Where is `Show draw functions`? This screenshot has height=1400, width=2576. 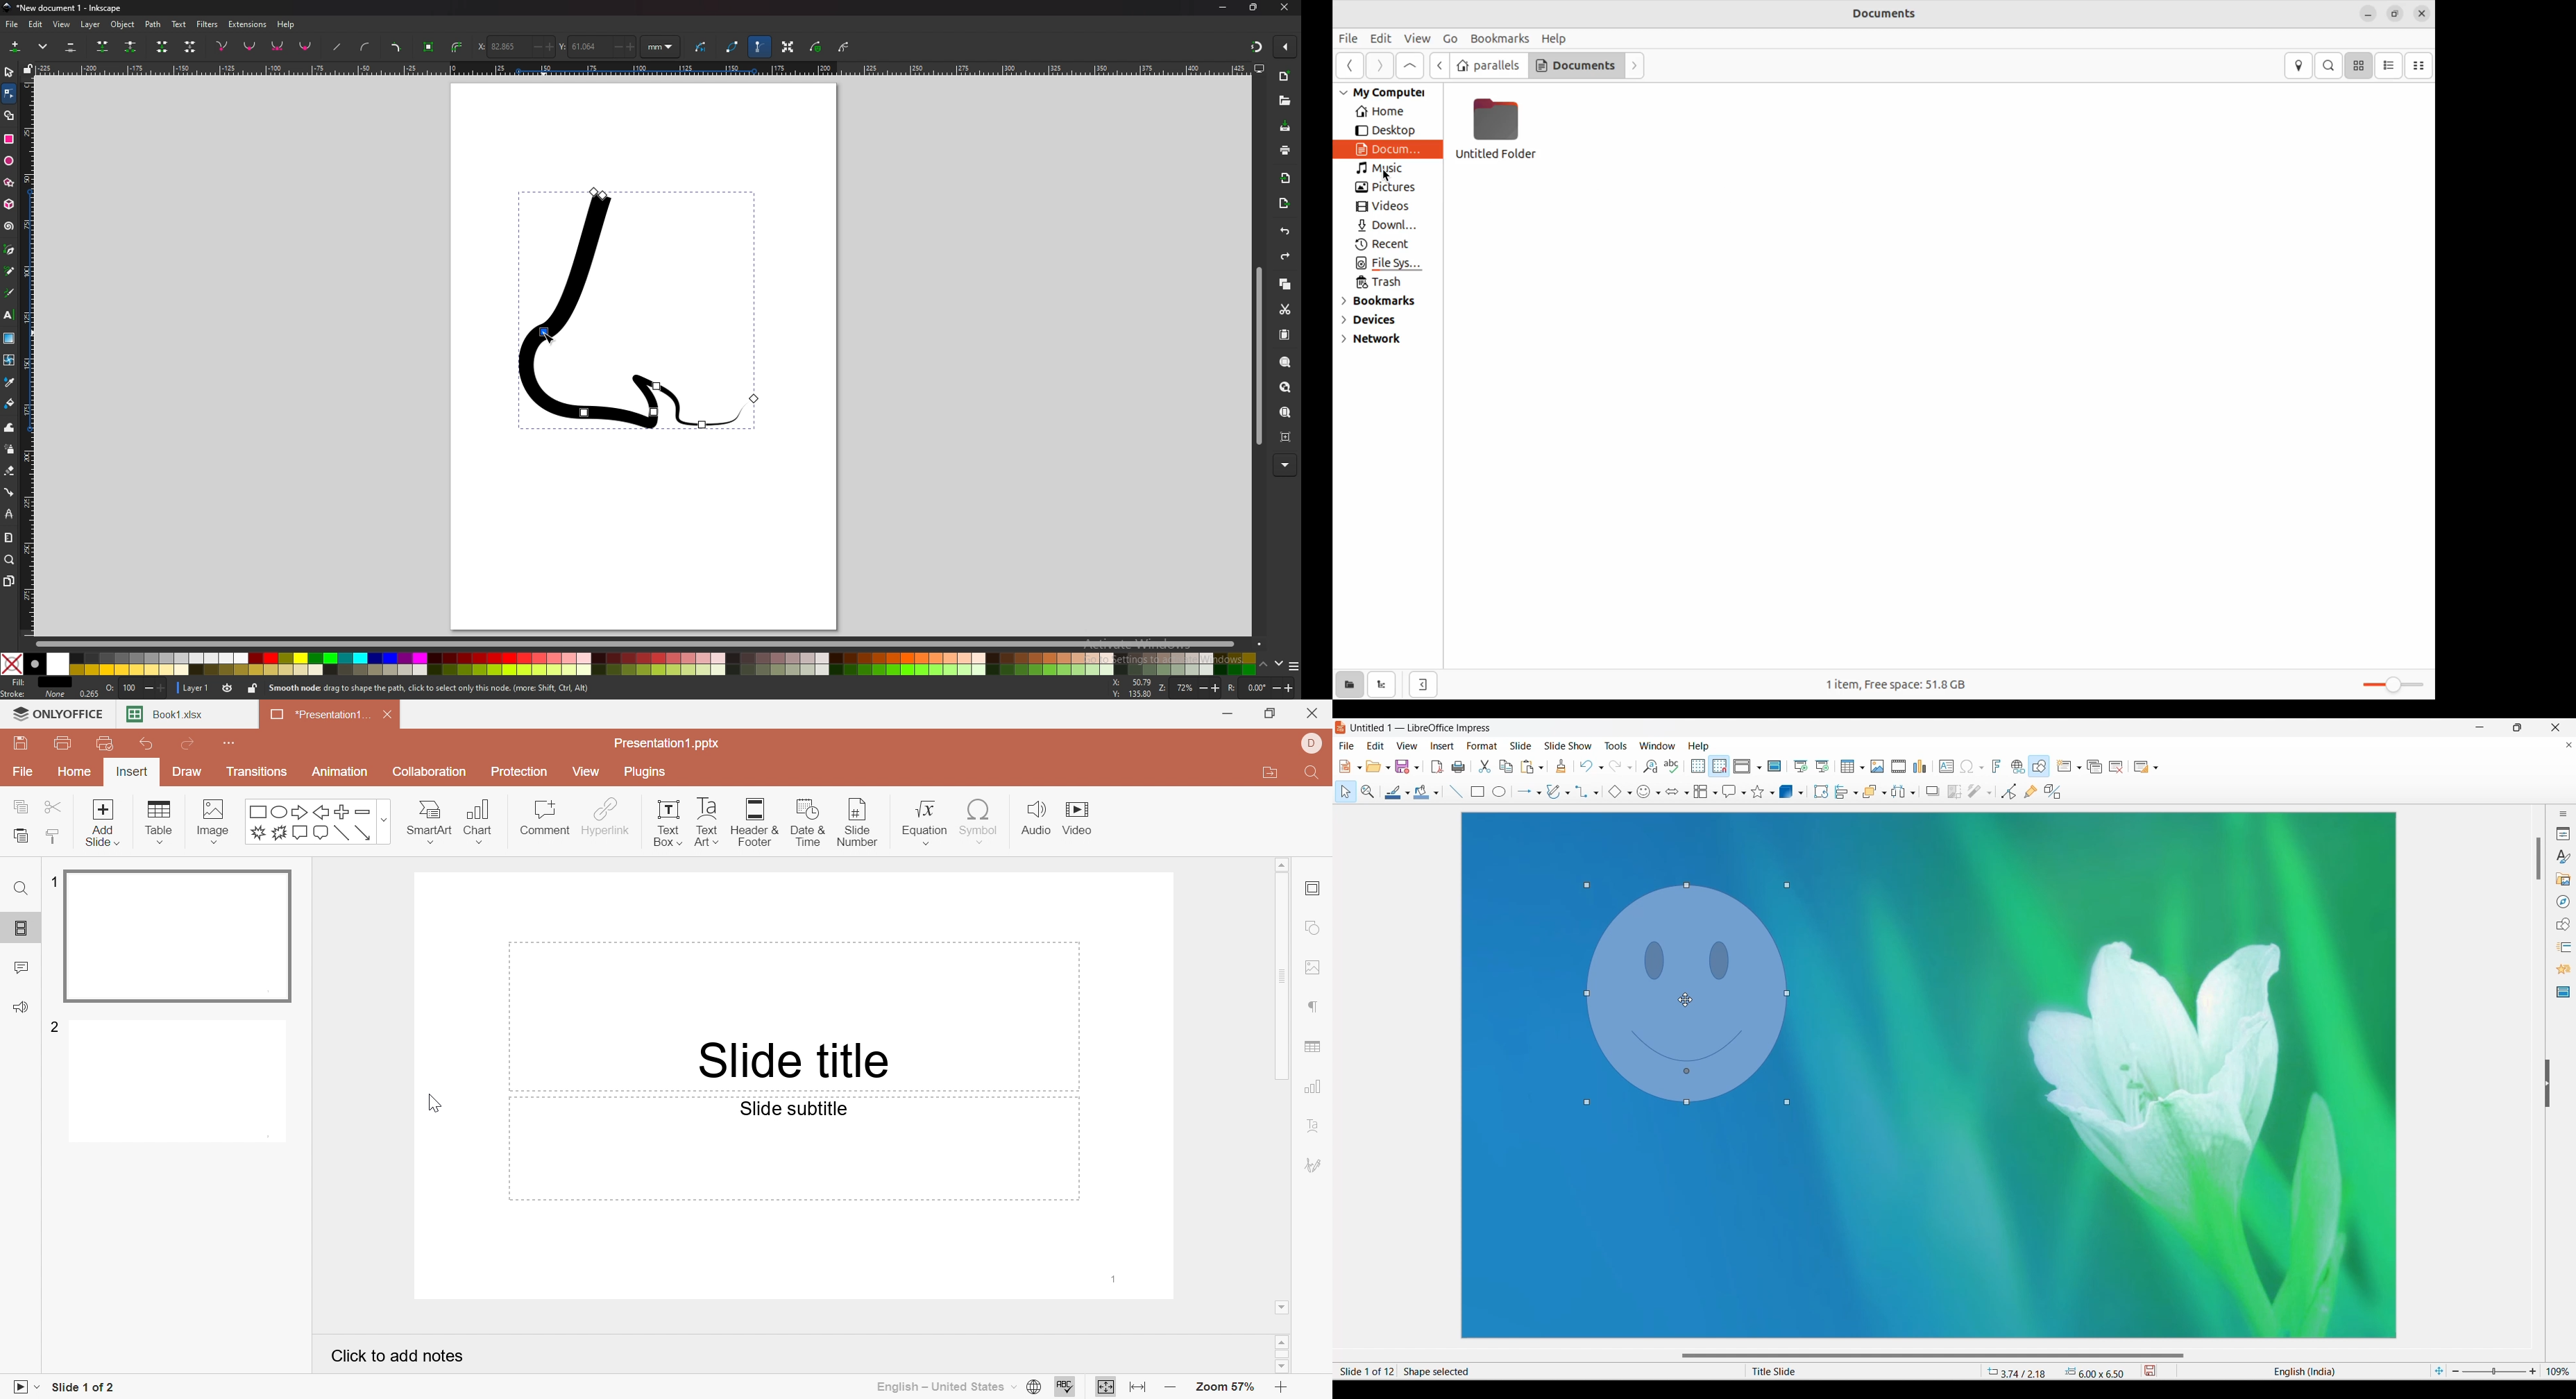
Show draw functions is located at coordinates (2038, 766).